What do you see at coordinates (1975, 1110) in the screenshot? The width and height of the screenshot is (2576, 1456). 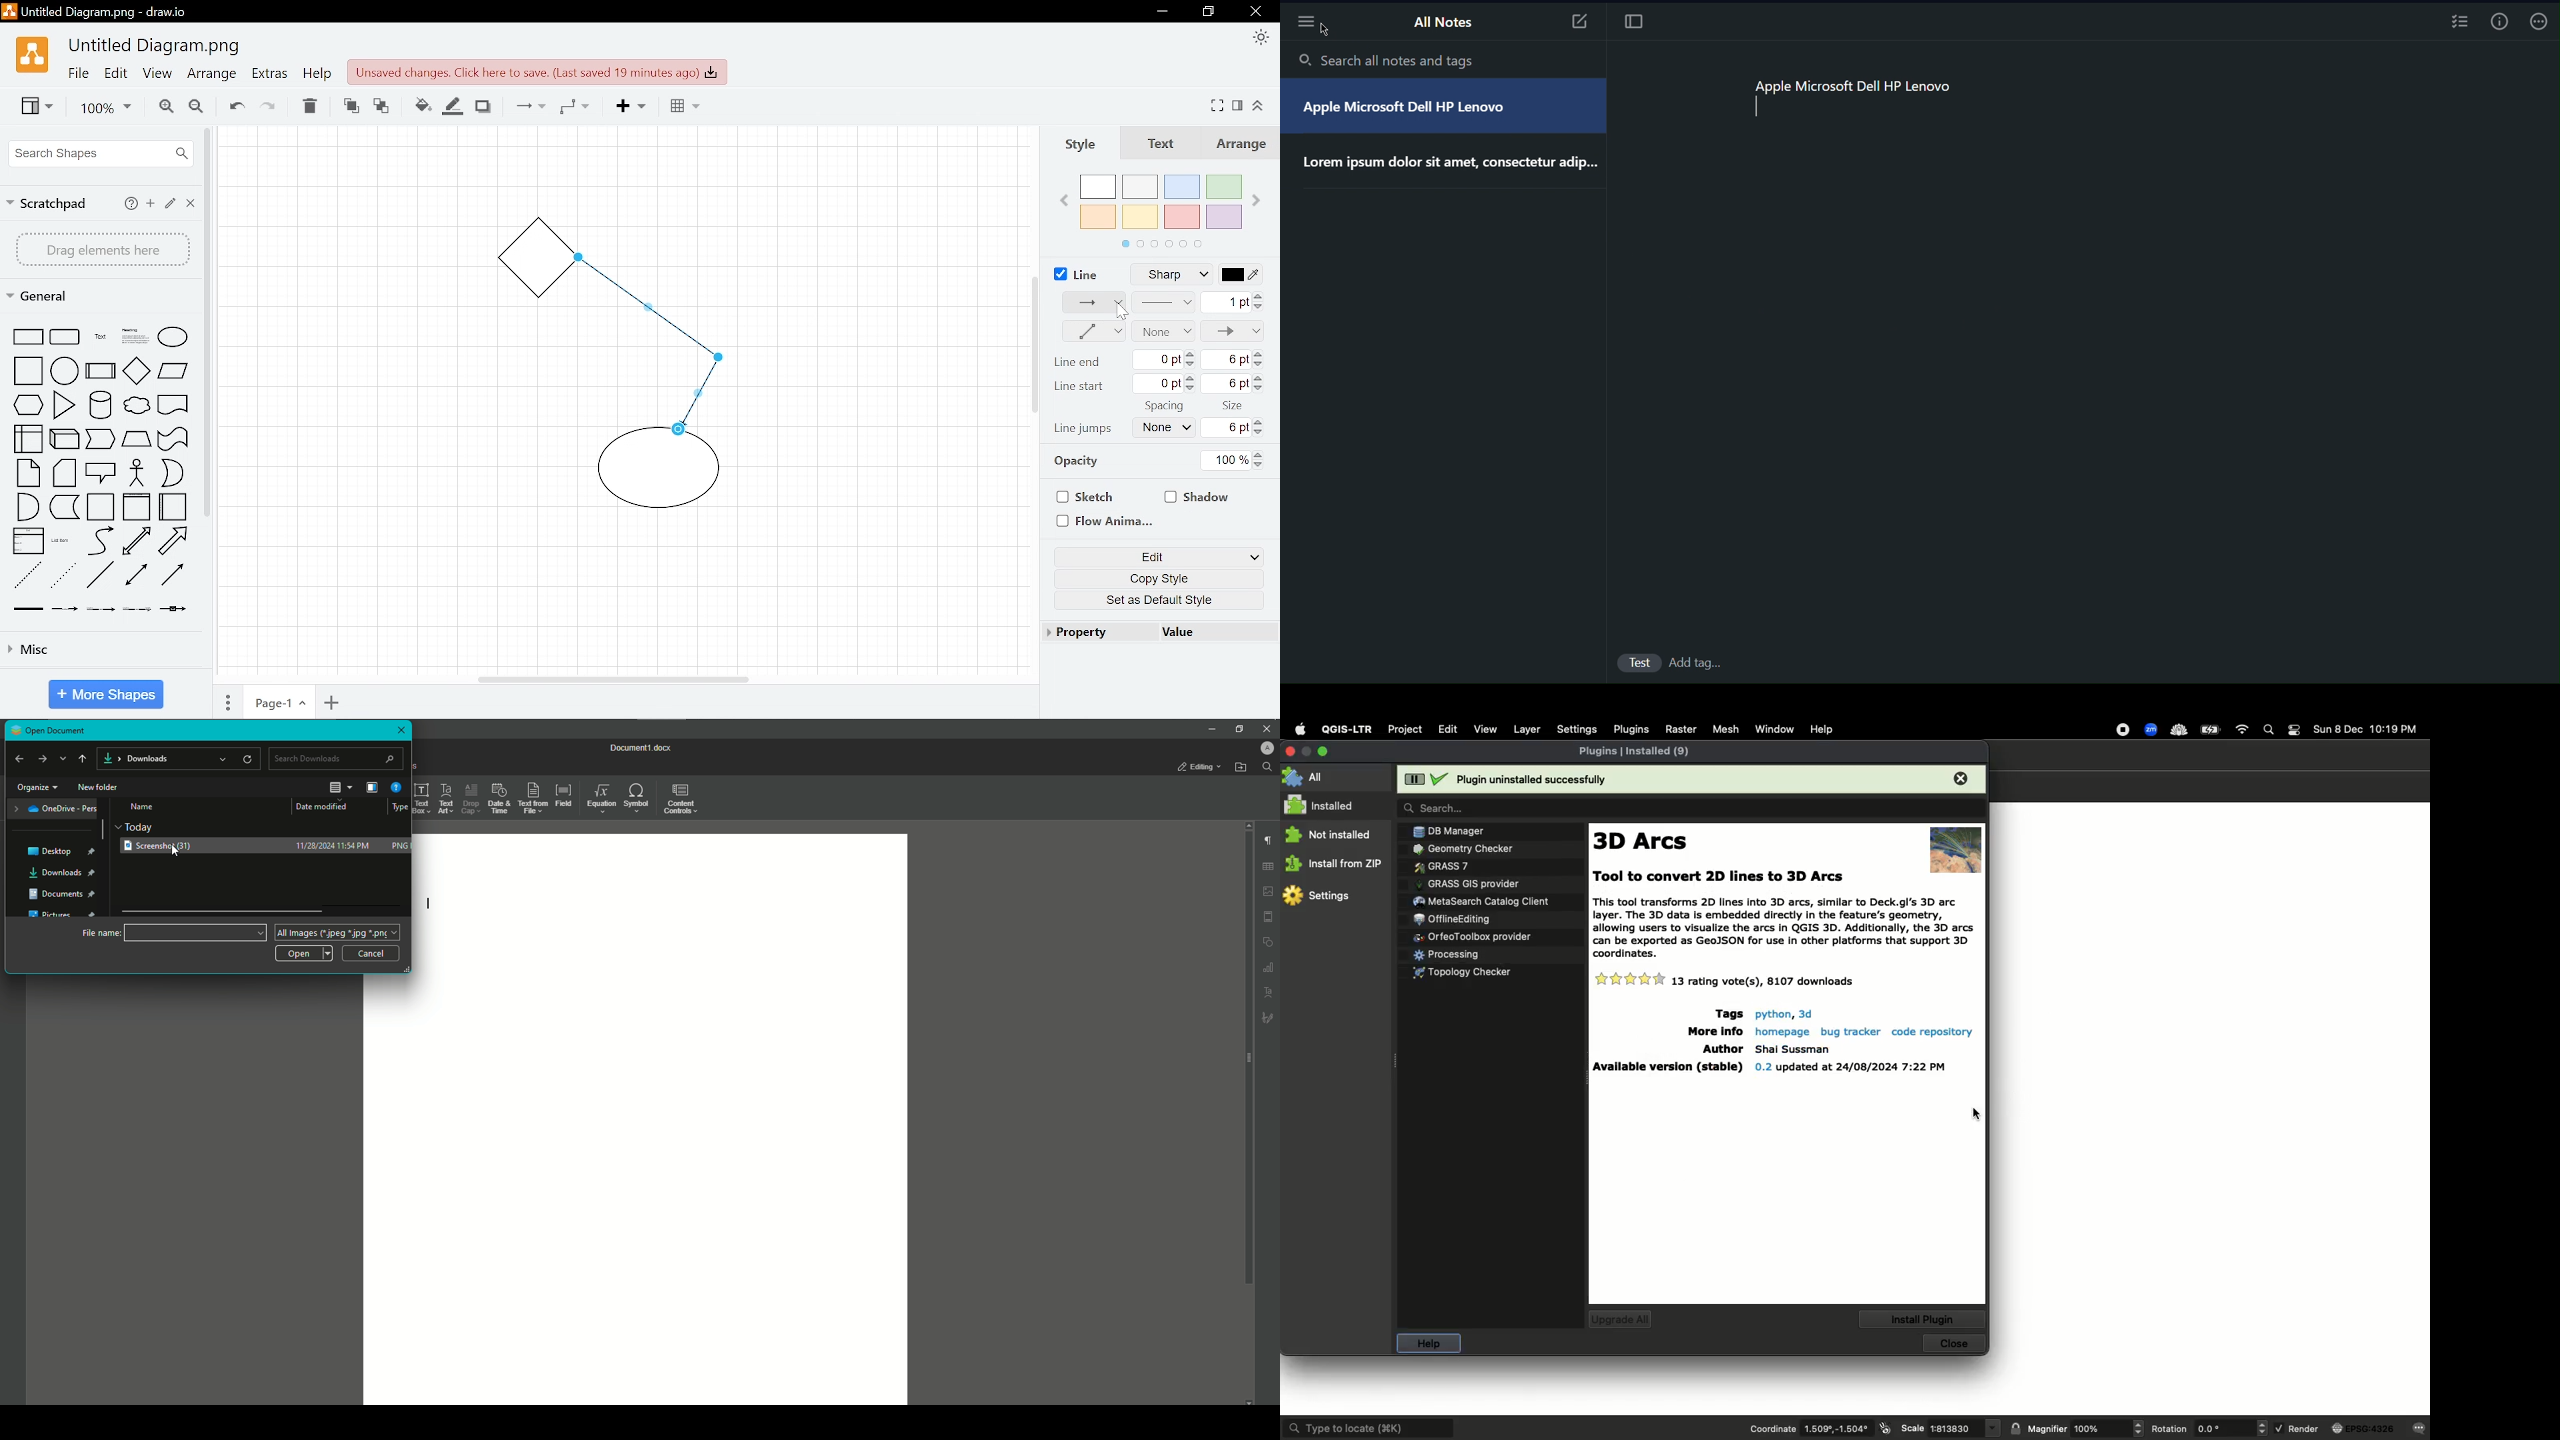 I see `cursor` at bounding box center [1975, 1110].